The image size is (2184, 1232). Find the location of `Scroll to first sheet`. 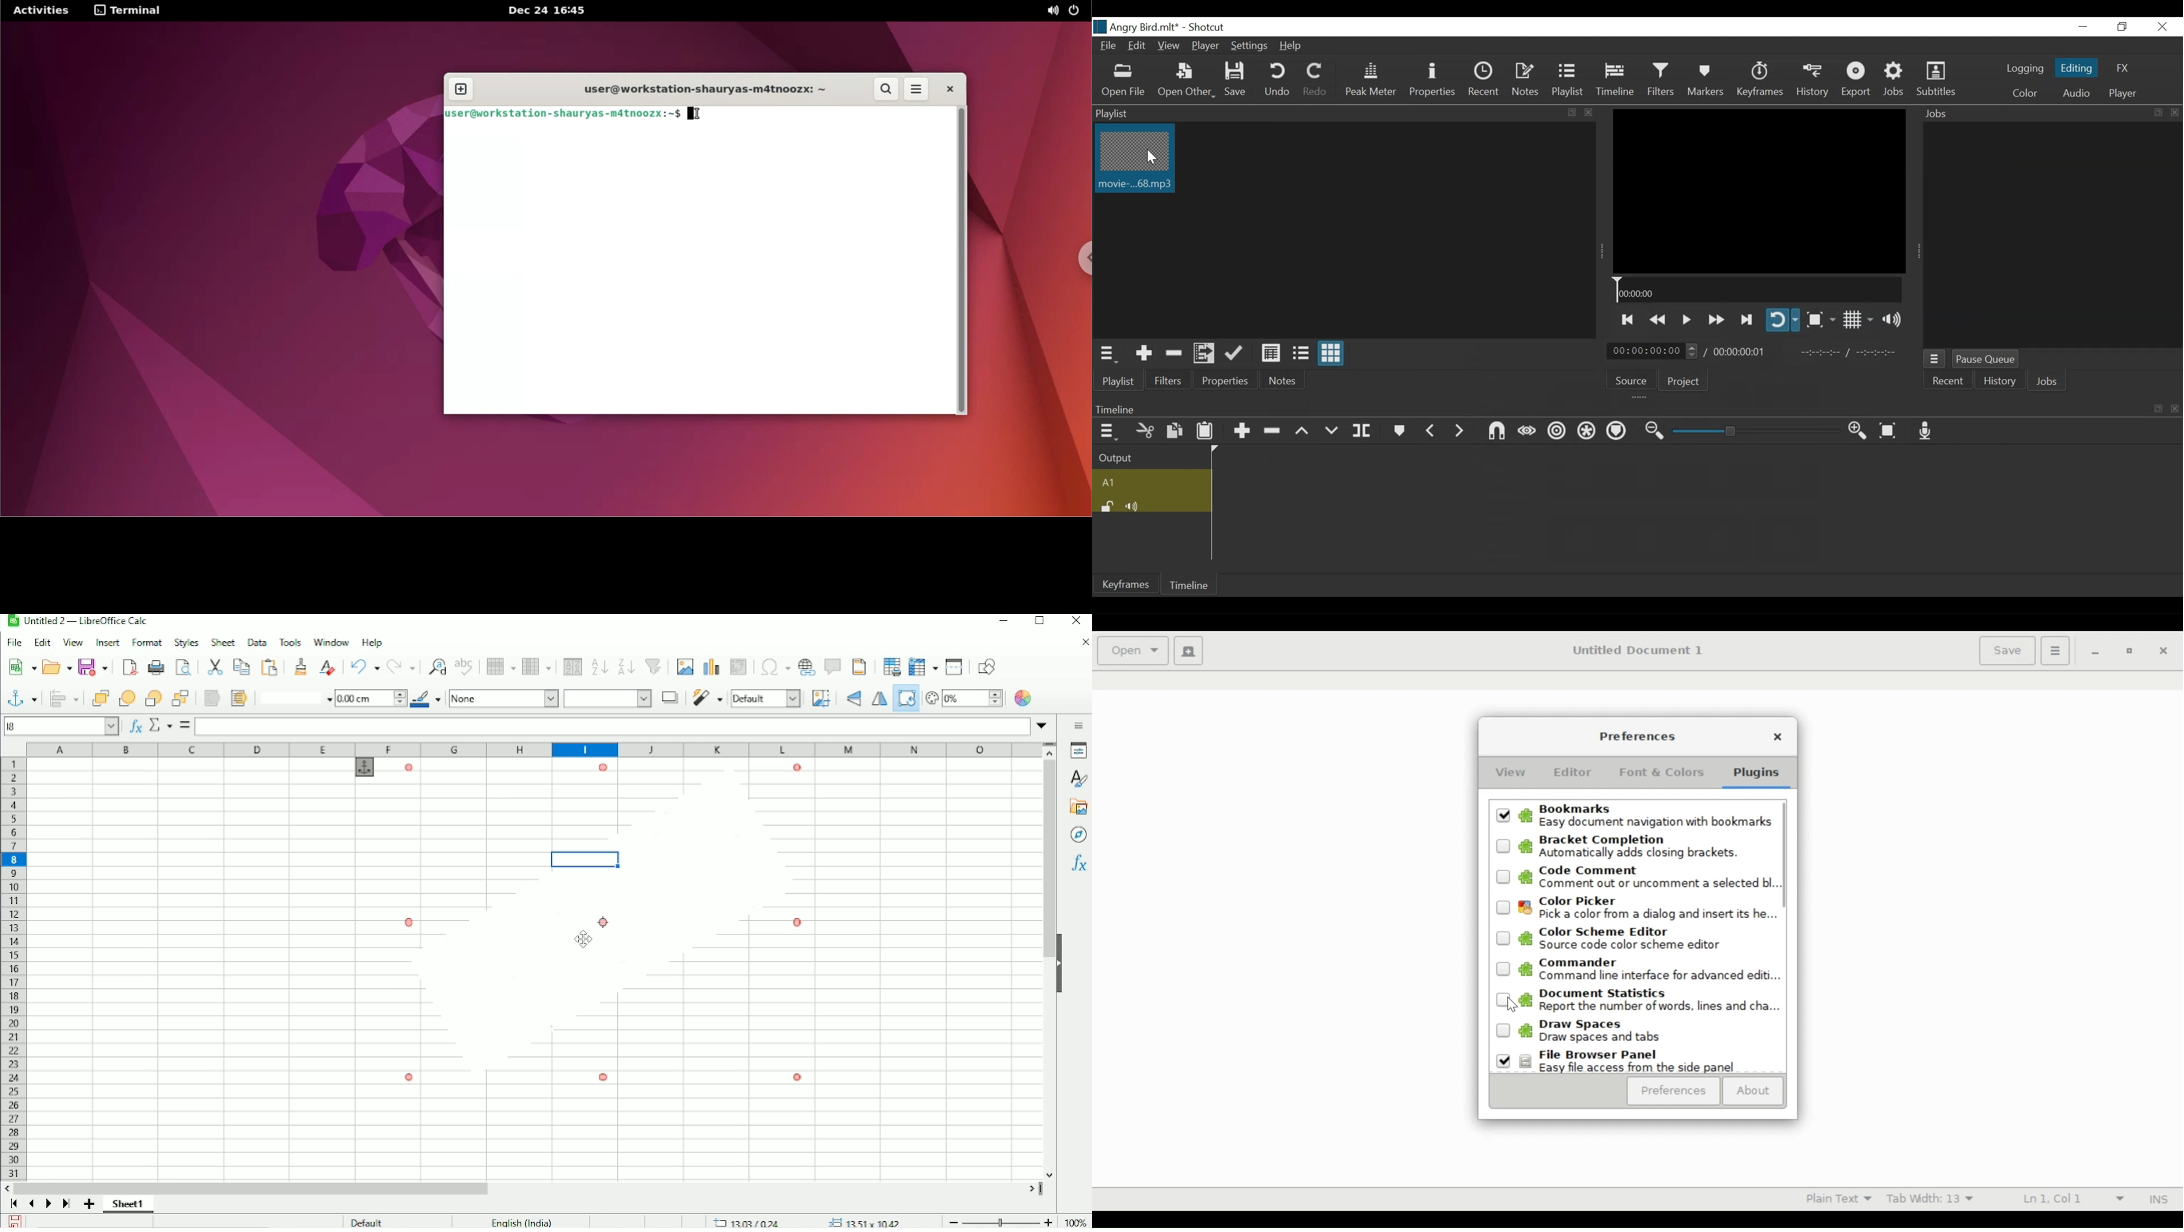

Scroll to first sheet is located at coordinates (13, 1205).